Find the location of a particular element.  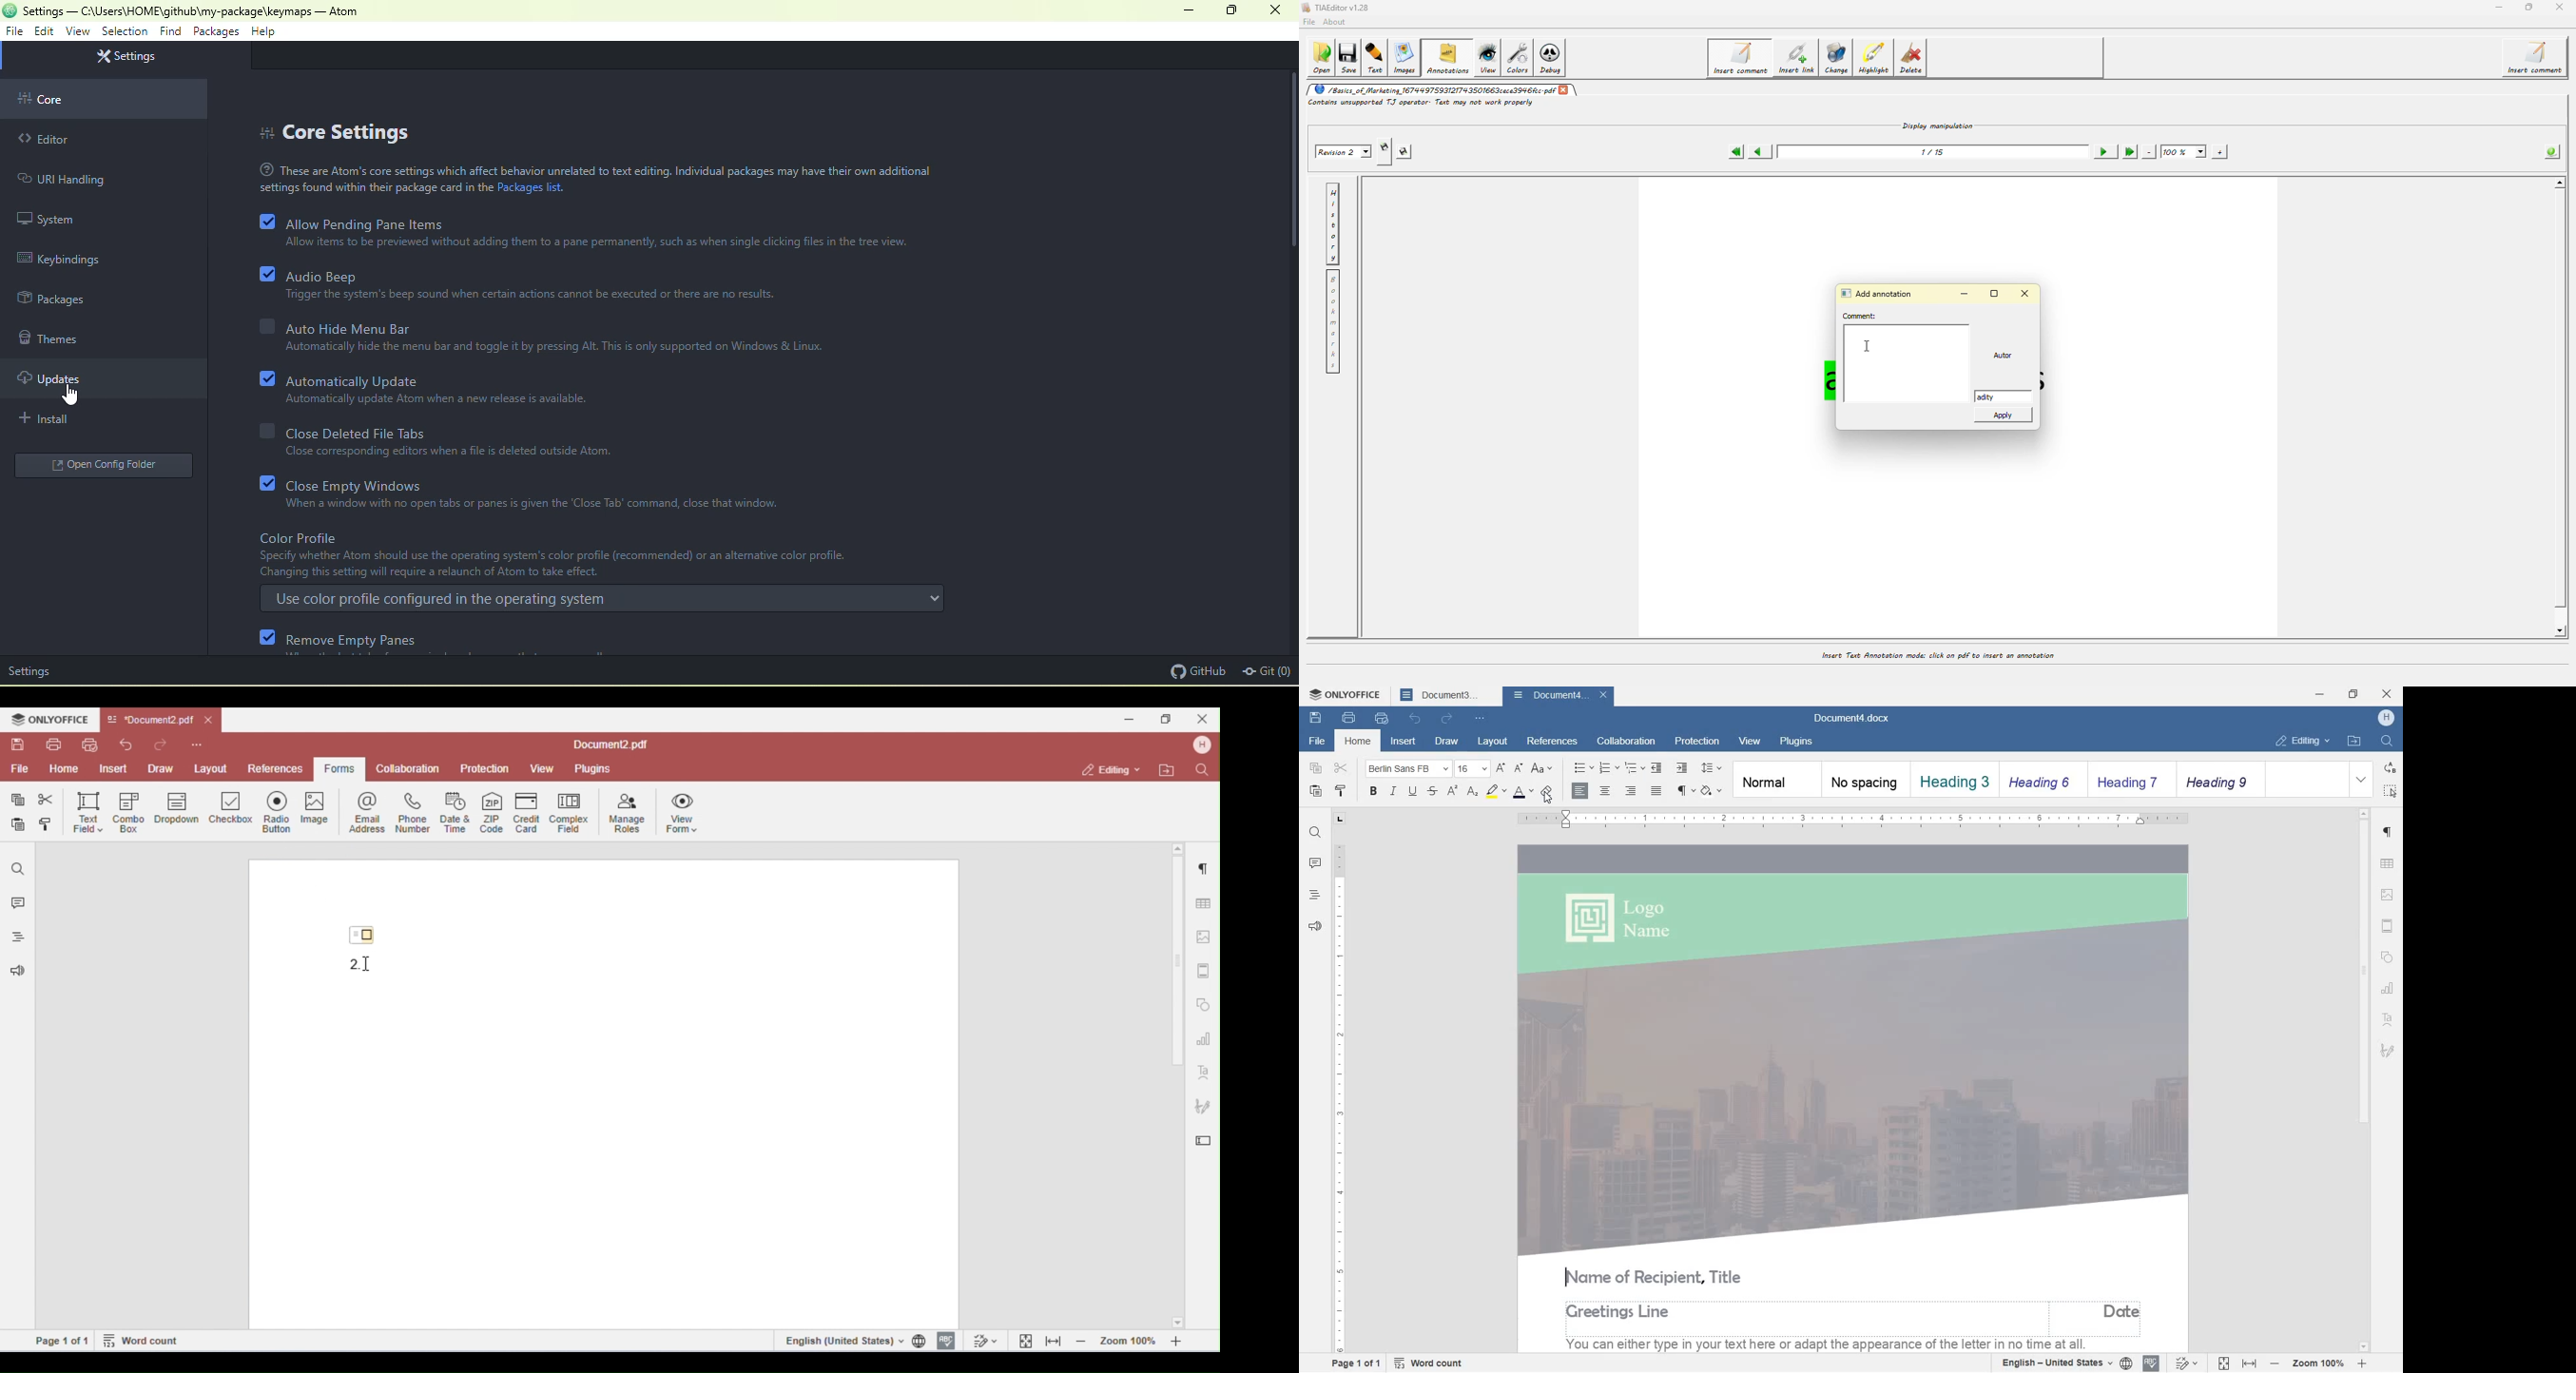

multilevel list is located at coordinates (1633, 767).